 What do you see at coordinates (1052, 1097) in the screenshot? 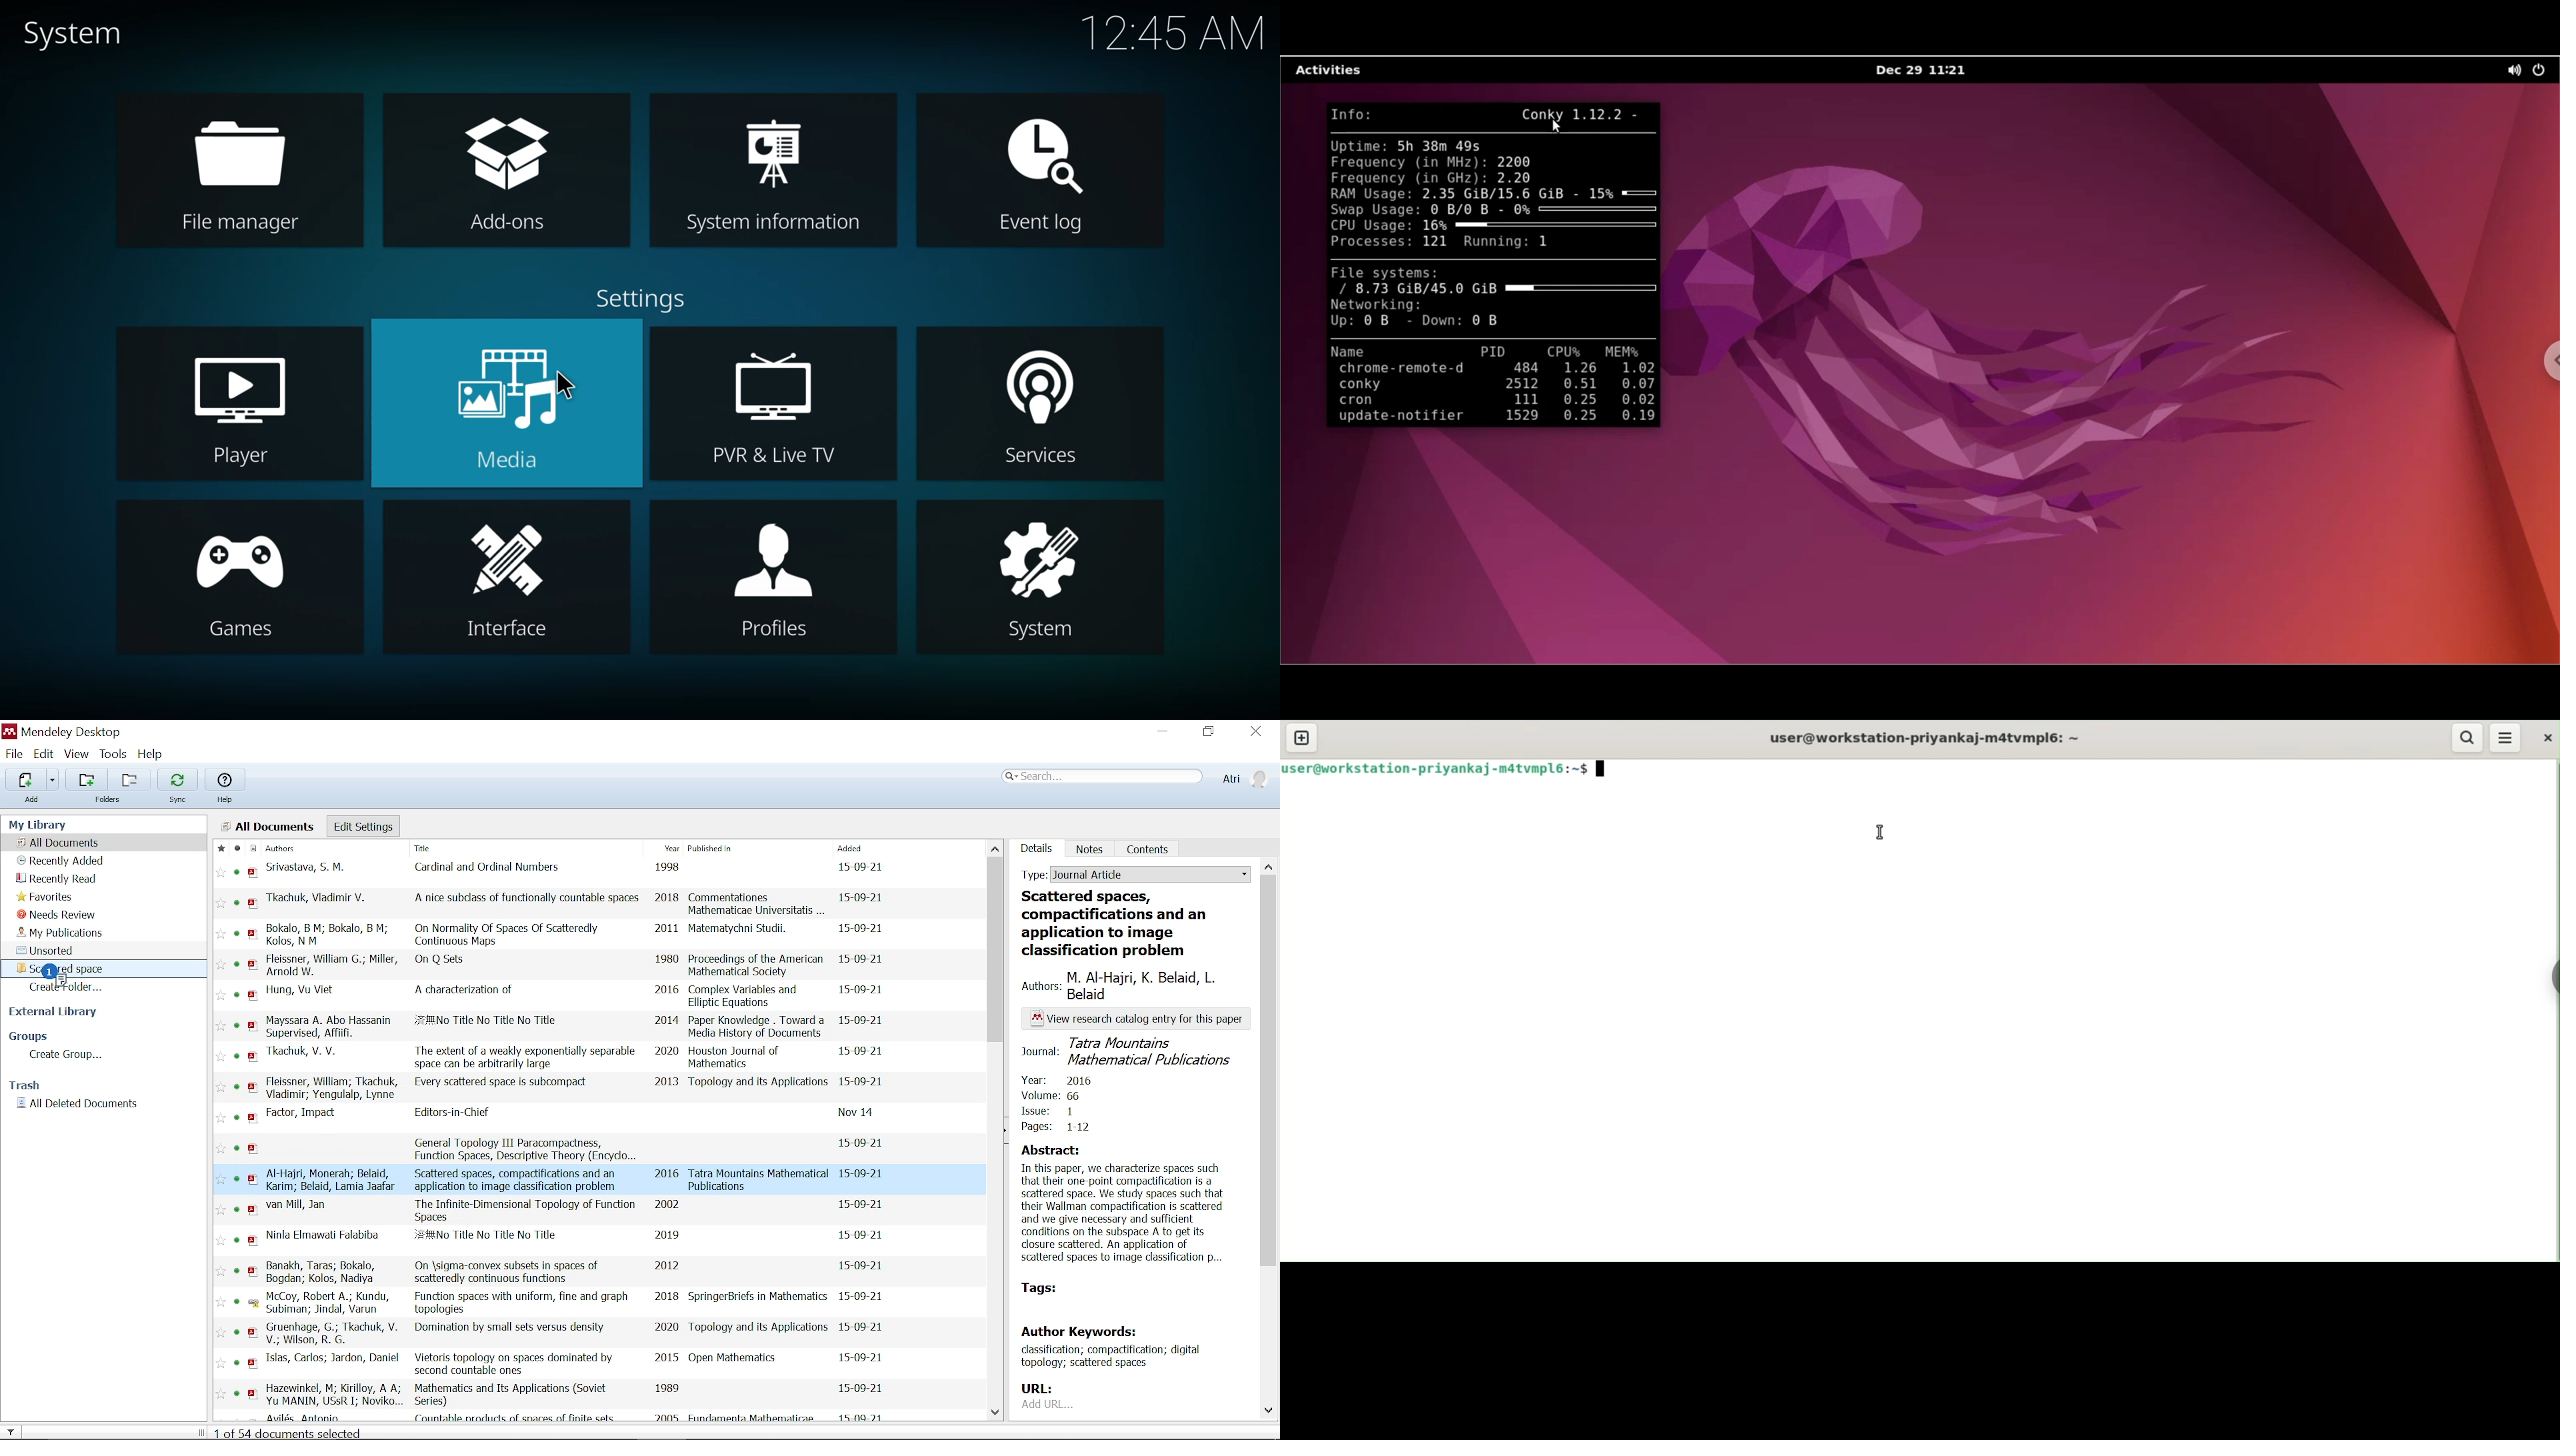
I see `volume` at bounding box center [1052, 1097].